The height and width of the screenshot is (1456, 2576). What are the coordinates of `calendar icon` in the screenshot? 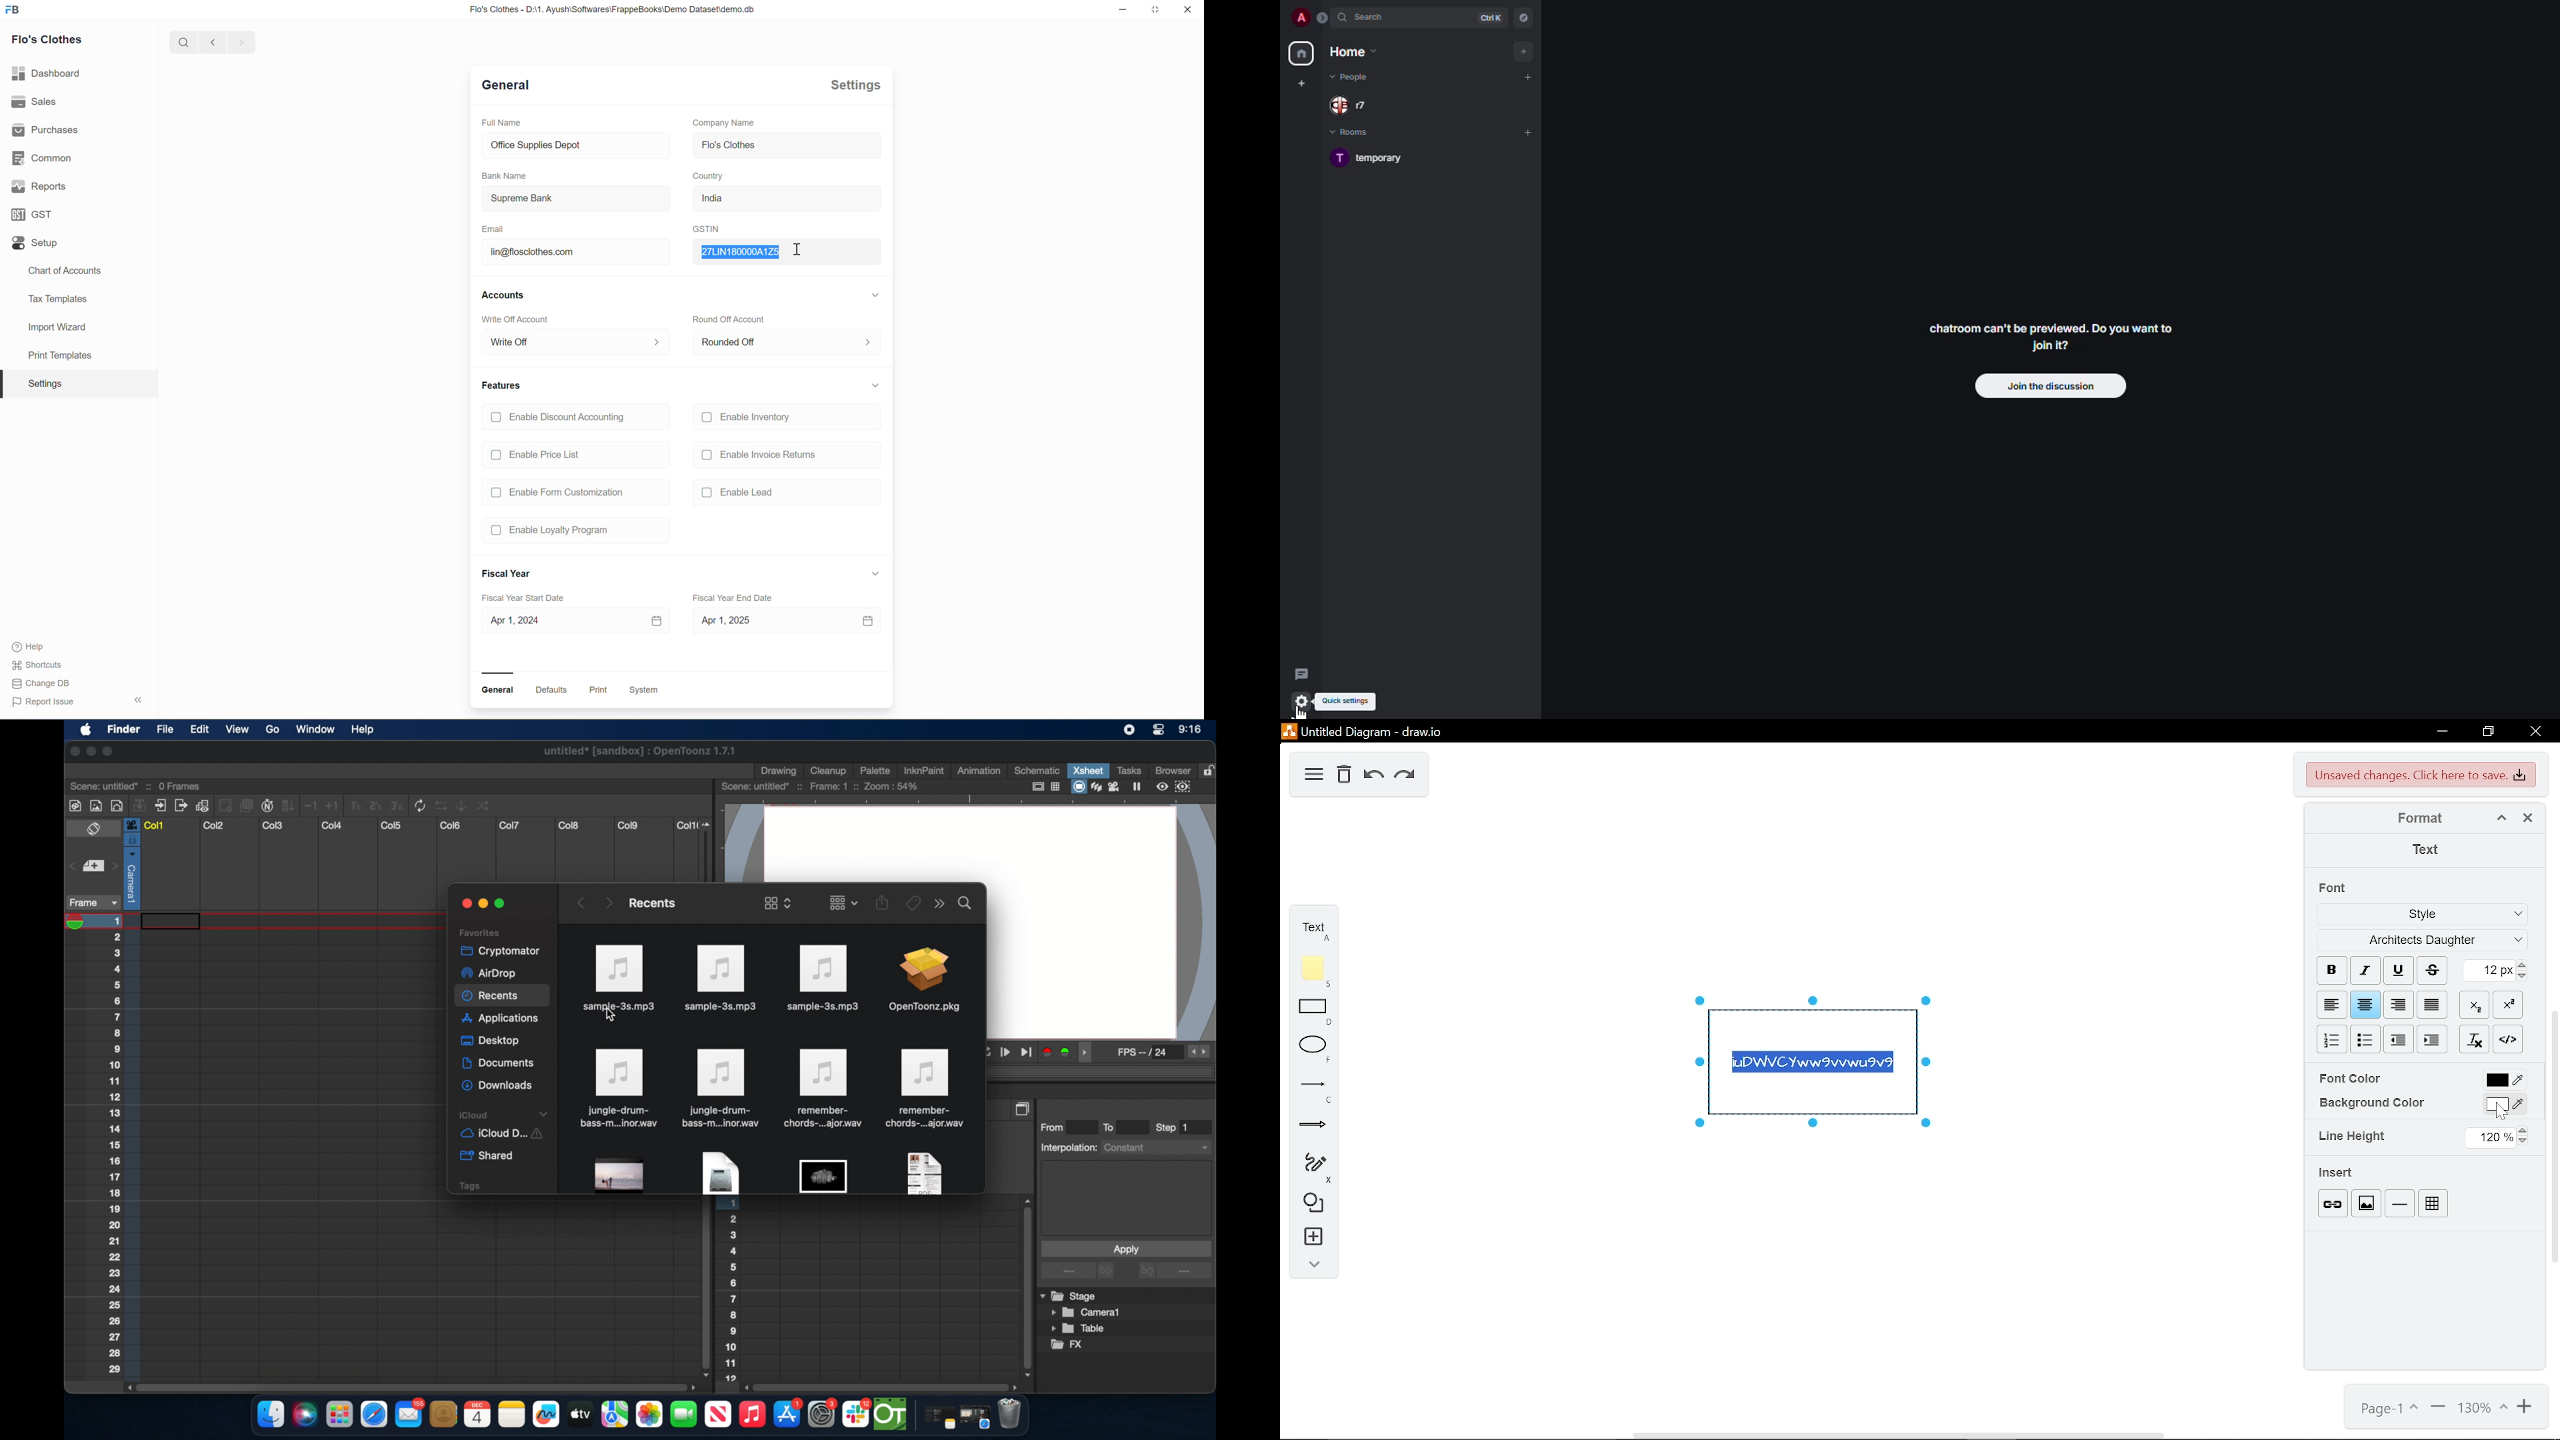 It's located at (869, 621).